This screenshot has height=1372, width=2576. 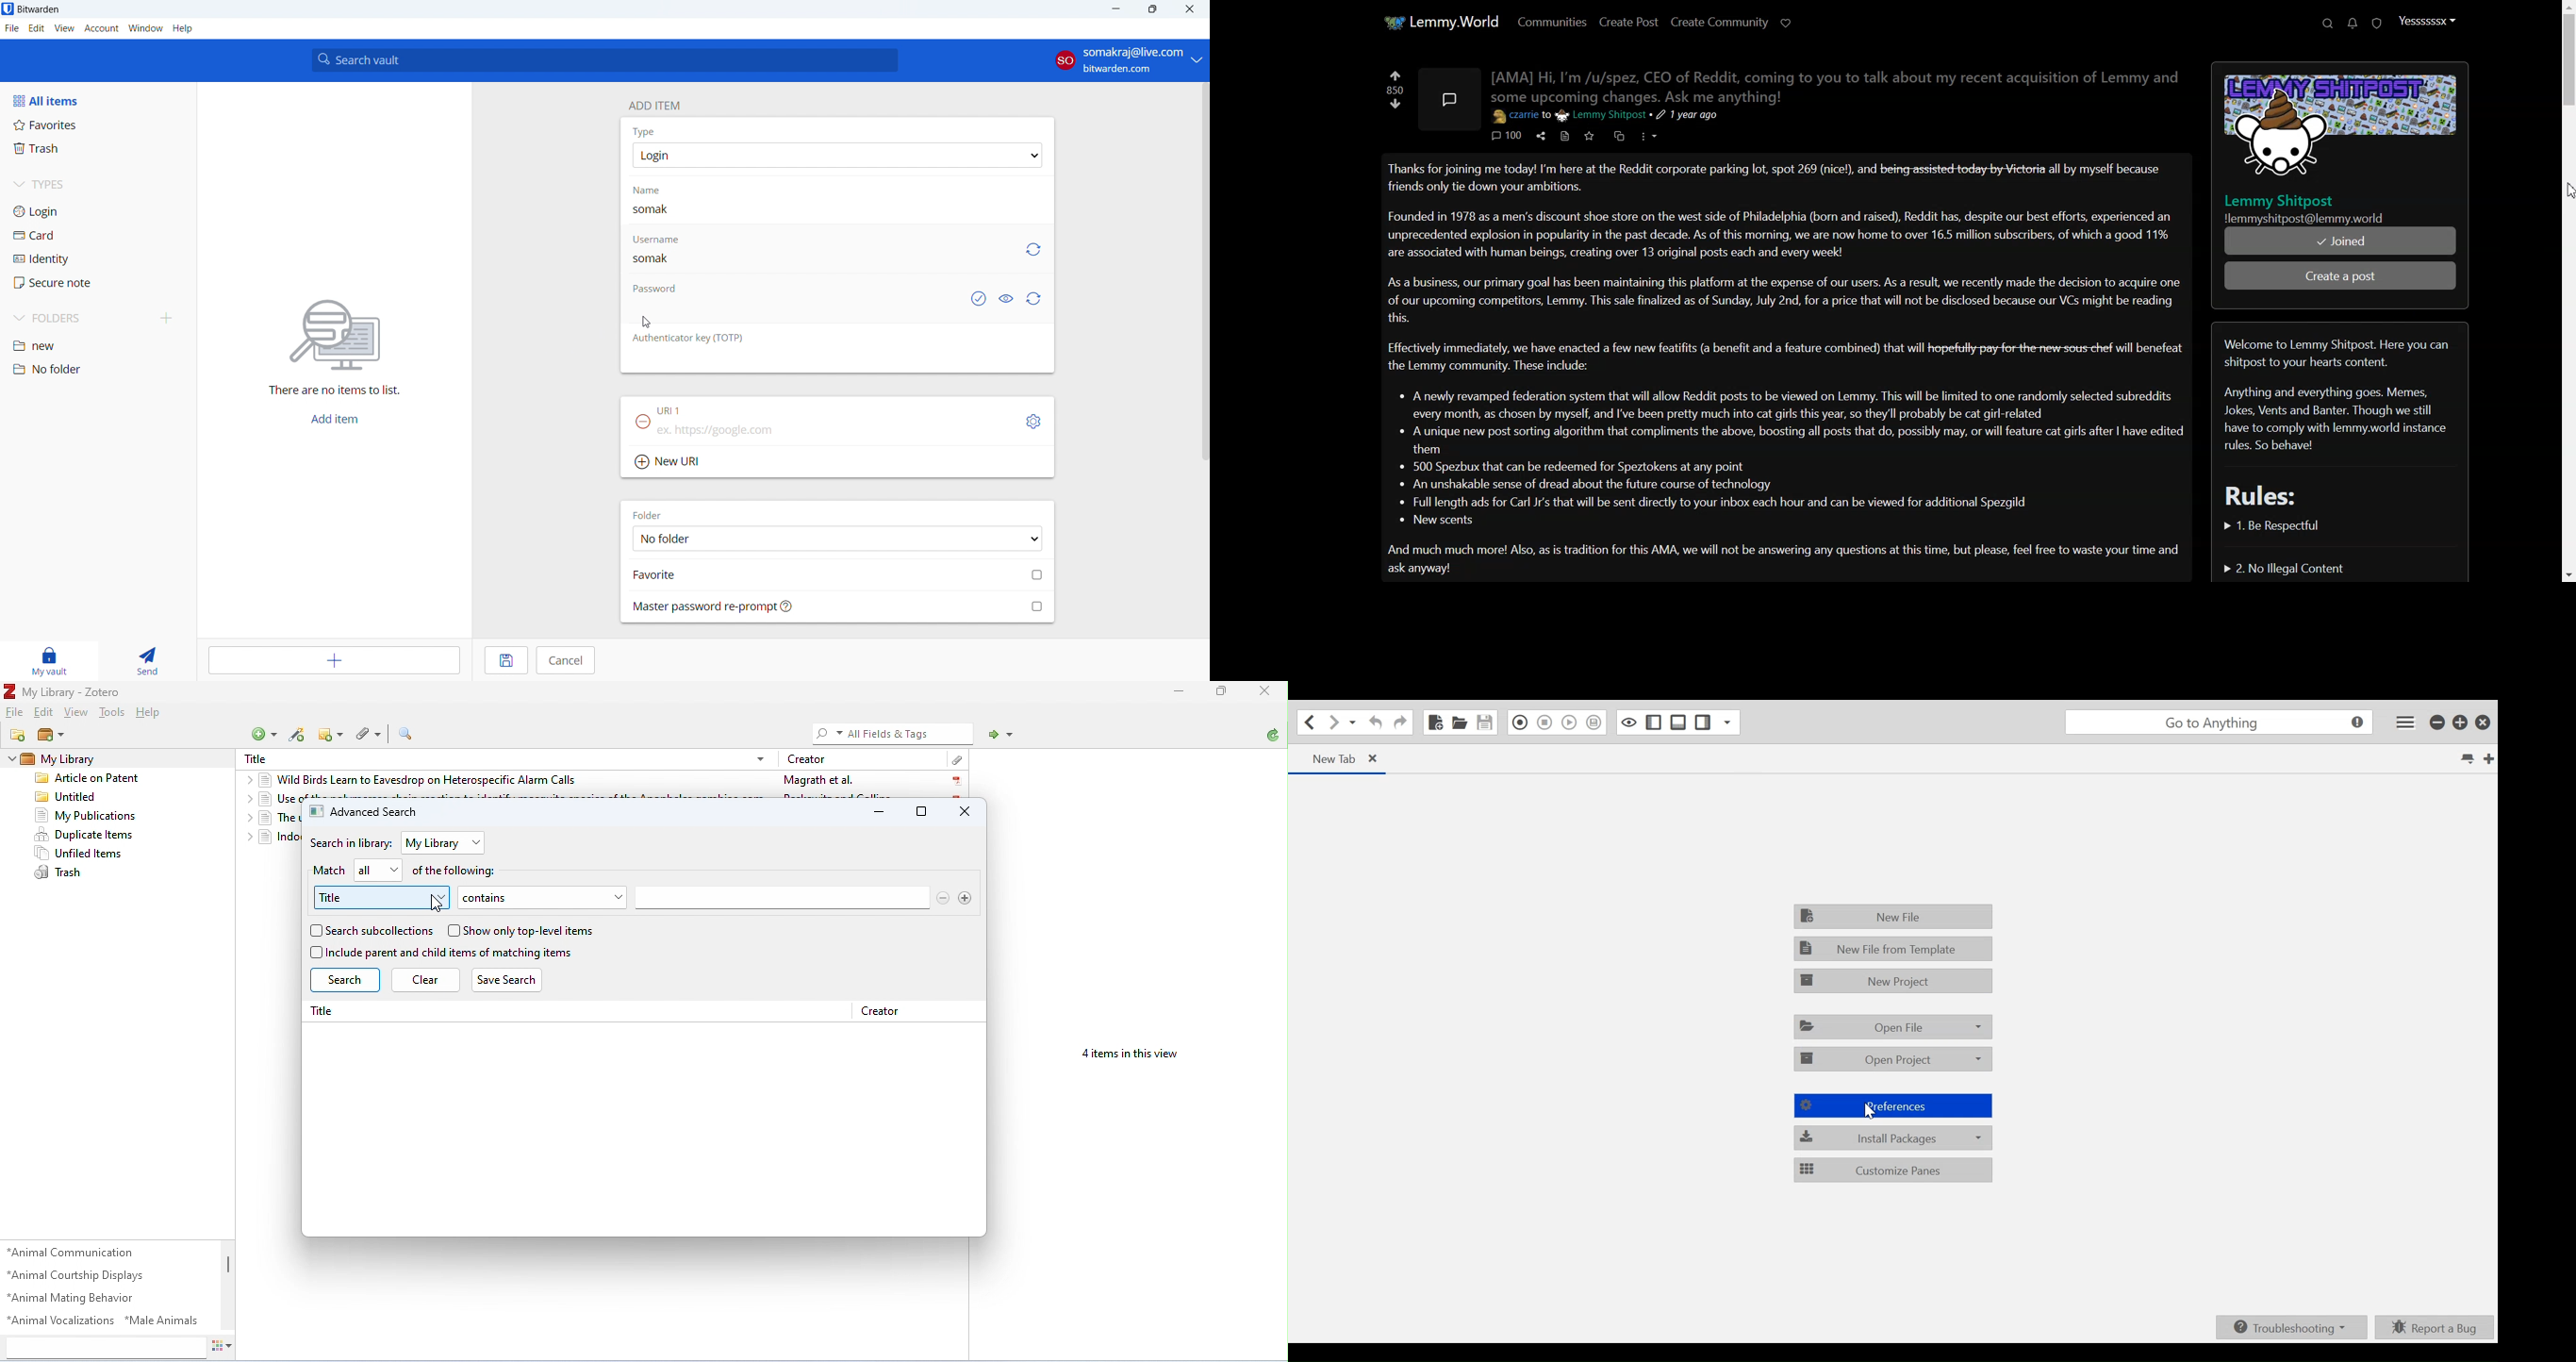 What do you see at coordinates (838, 606) in the screenshot?
I see `mass password re-prompt` at bounding box center [838, 606].